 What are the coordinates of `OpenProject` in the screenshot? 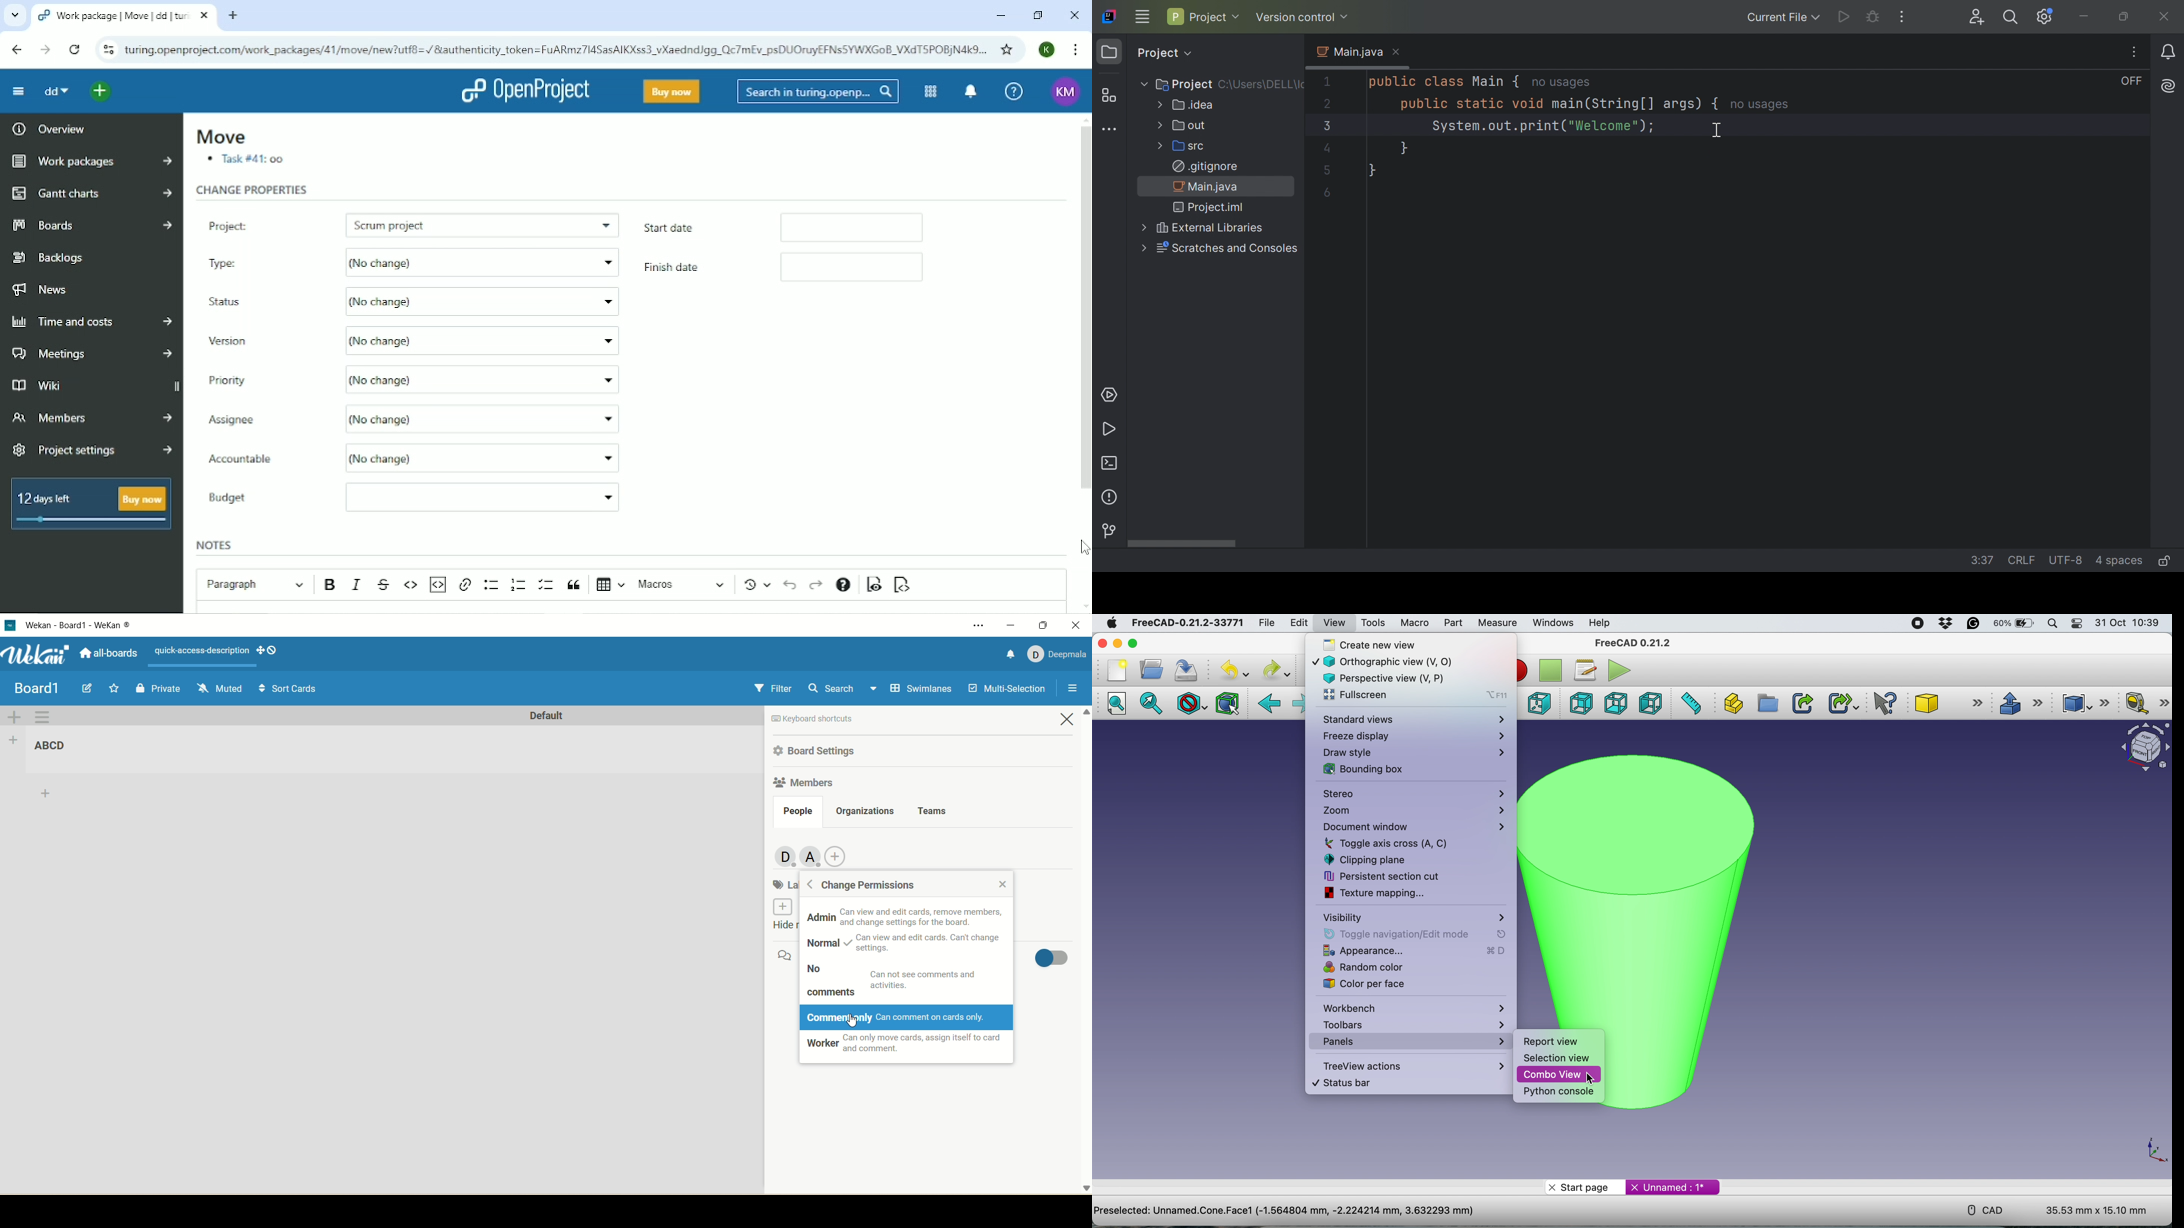 It's located at (528, 91).